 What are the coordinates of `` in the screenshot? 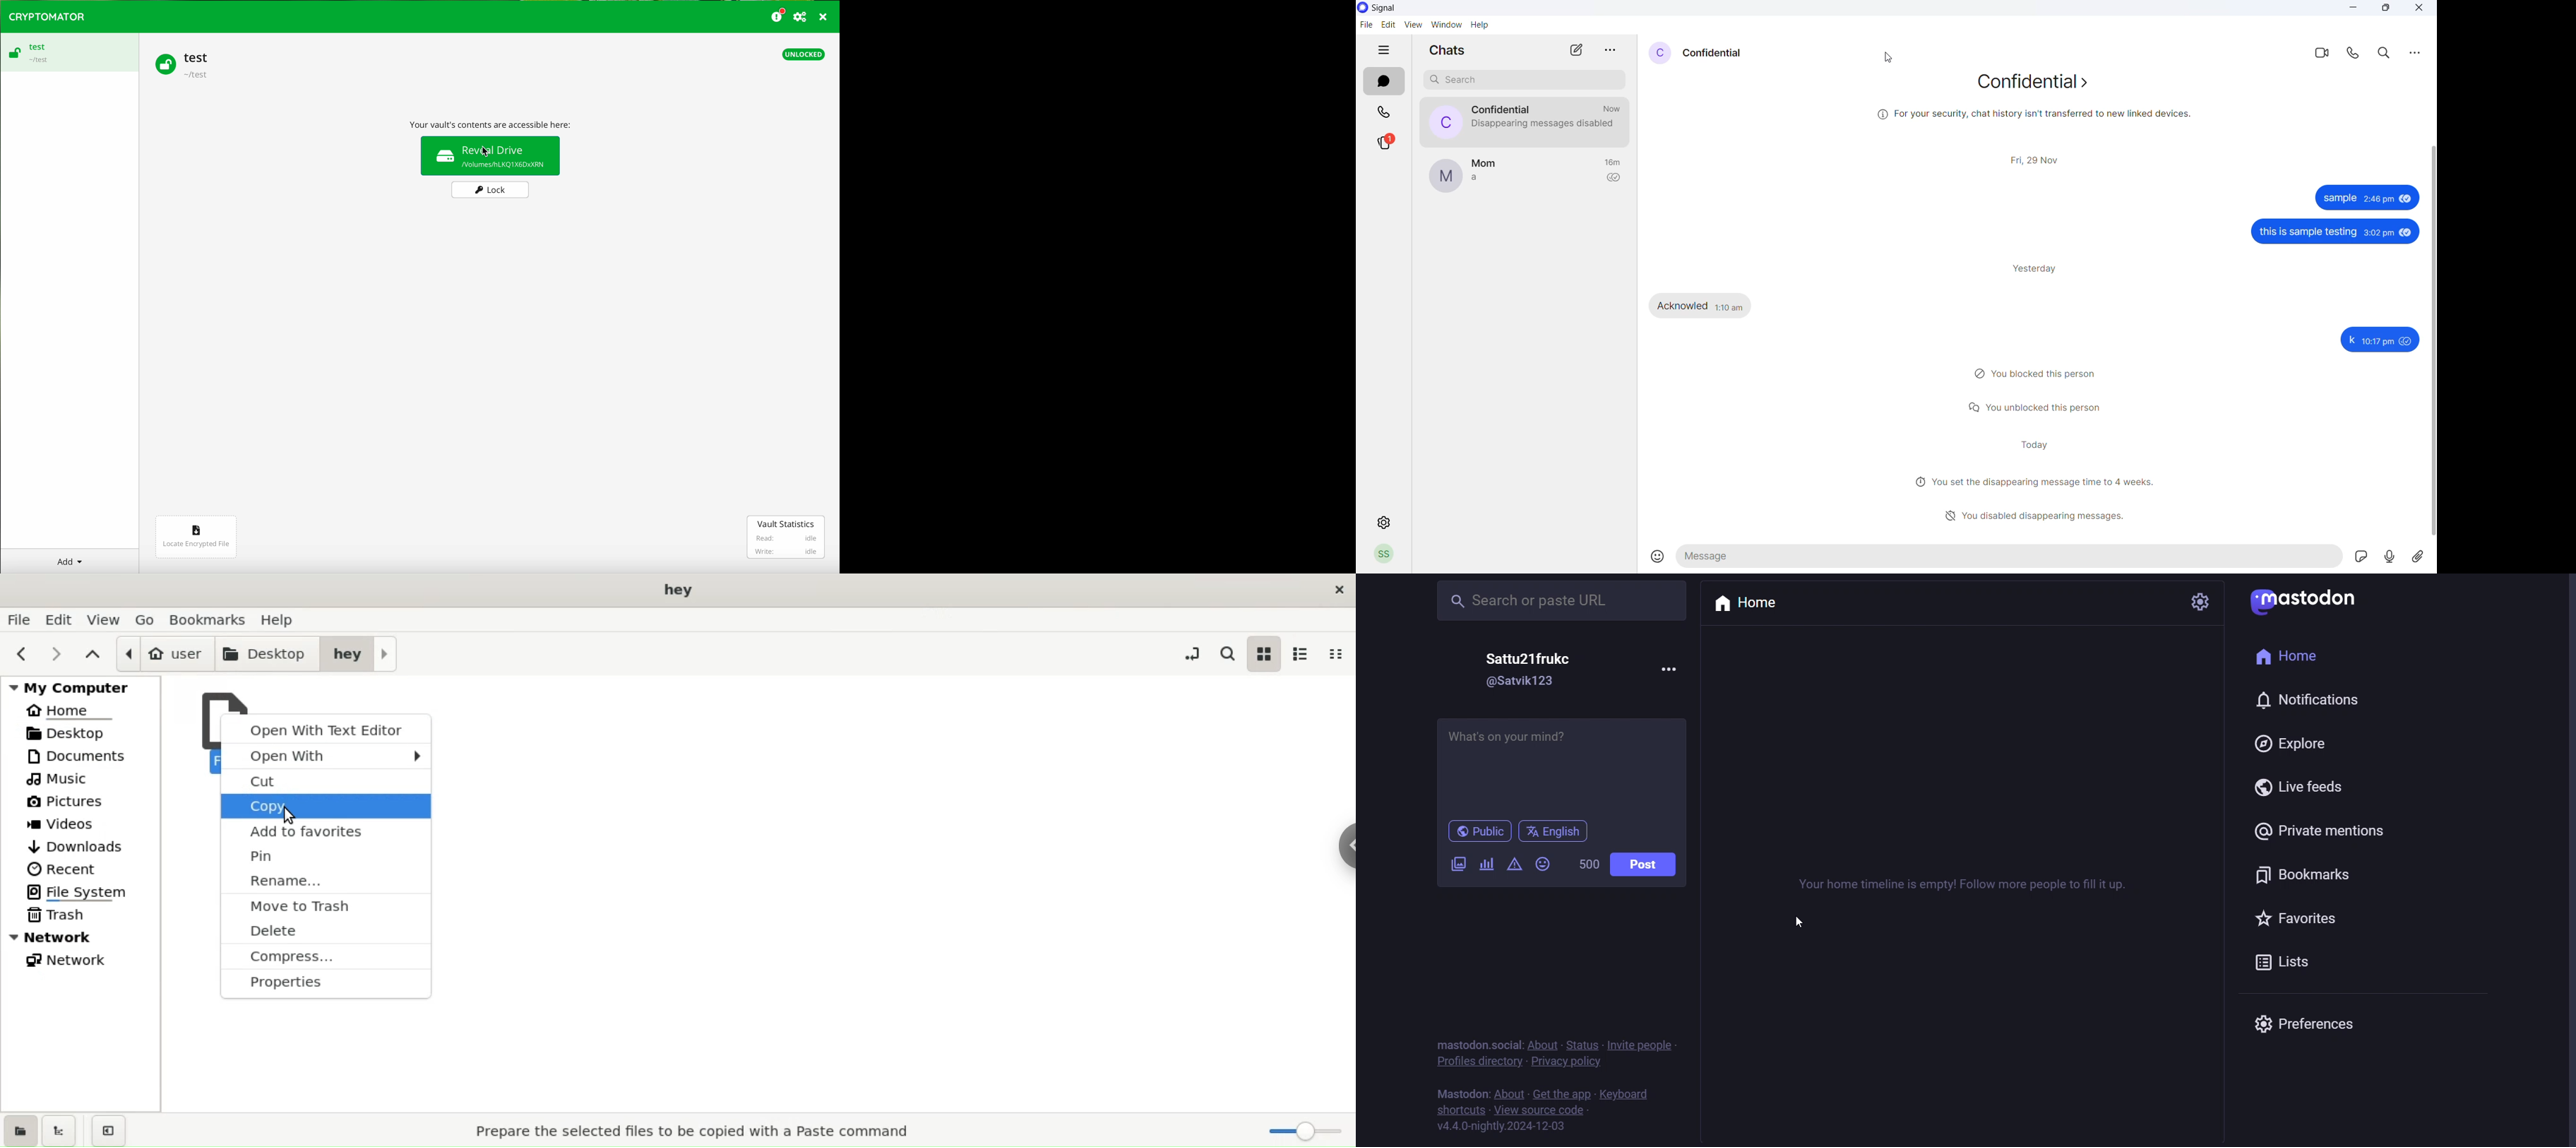 It's located at (2036, 482).